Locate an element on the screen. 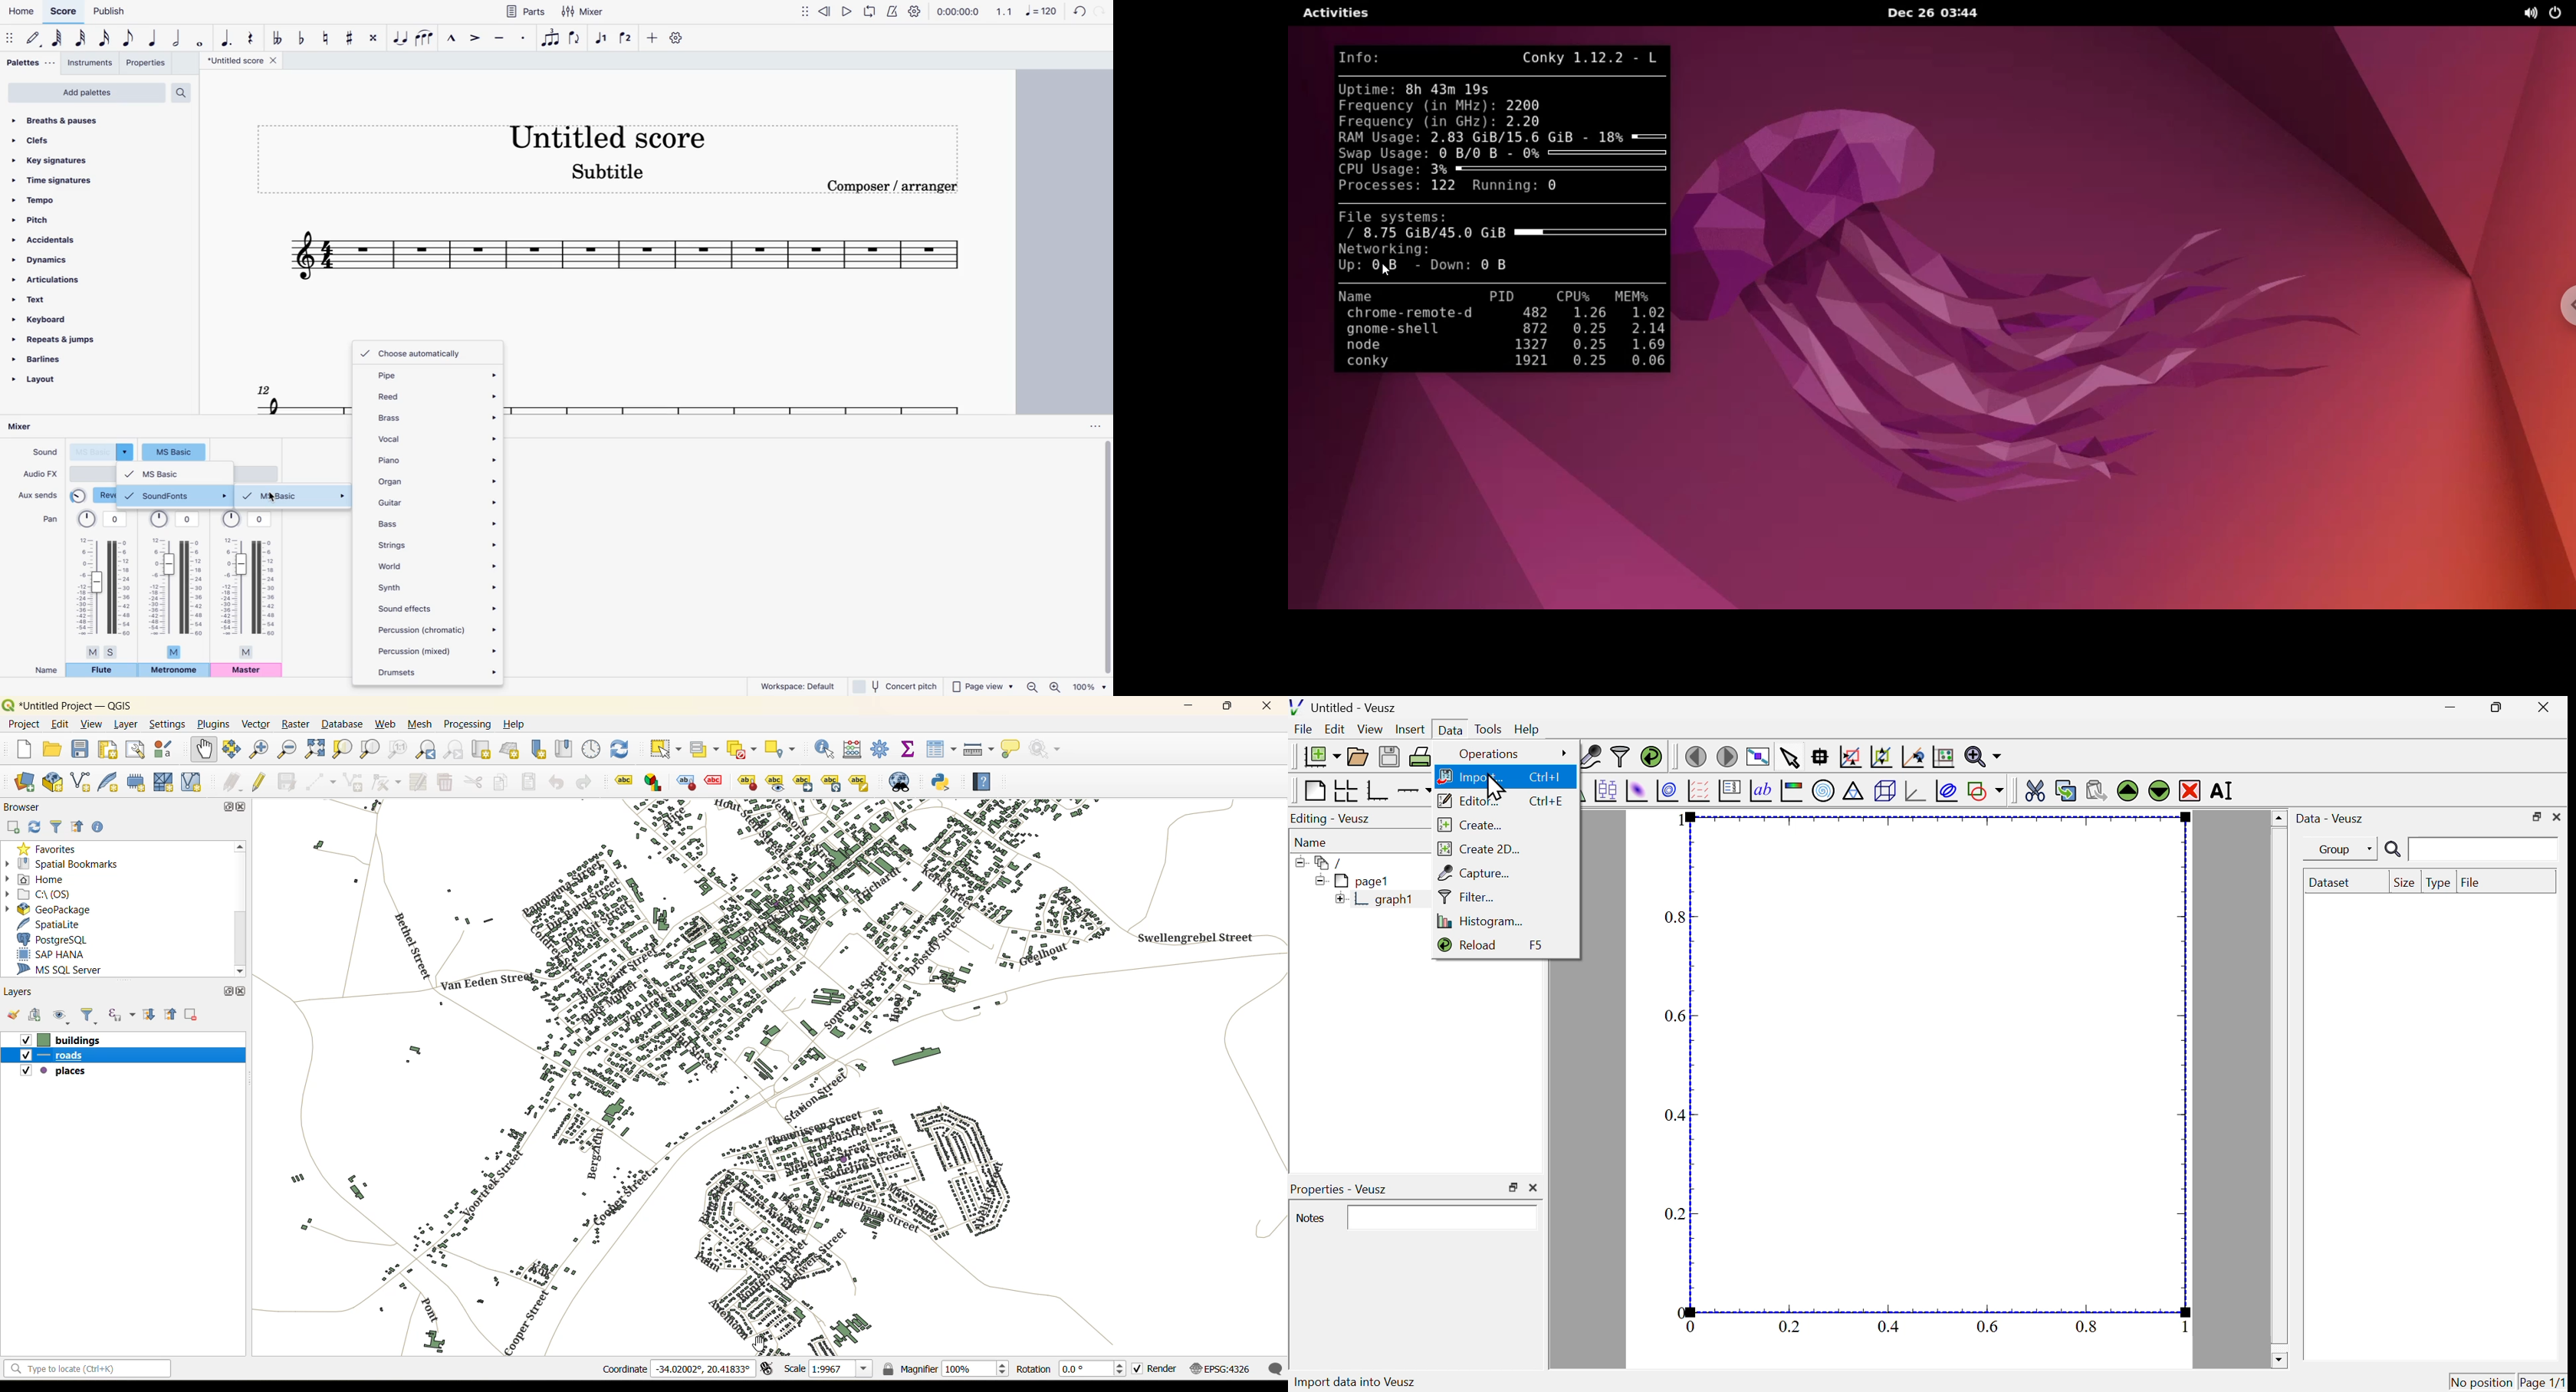  pan is located at coordinates (247, 584).